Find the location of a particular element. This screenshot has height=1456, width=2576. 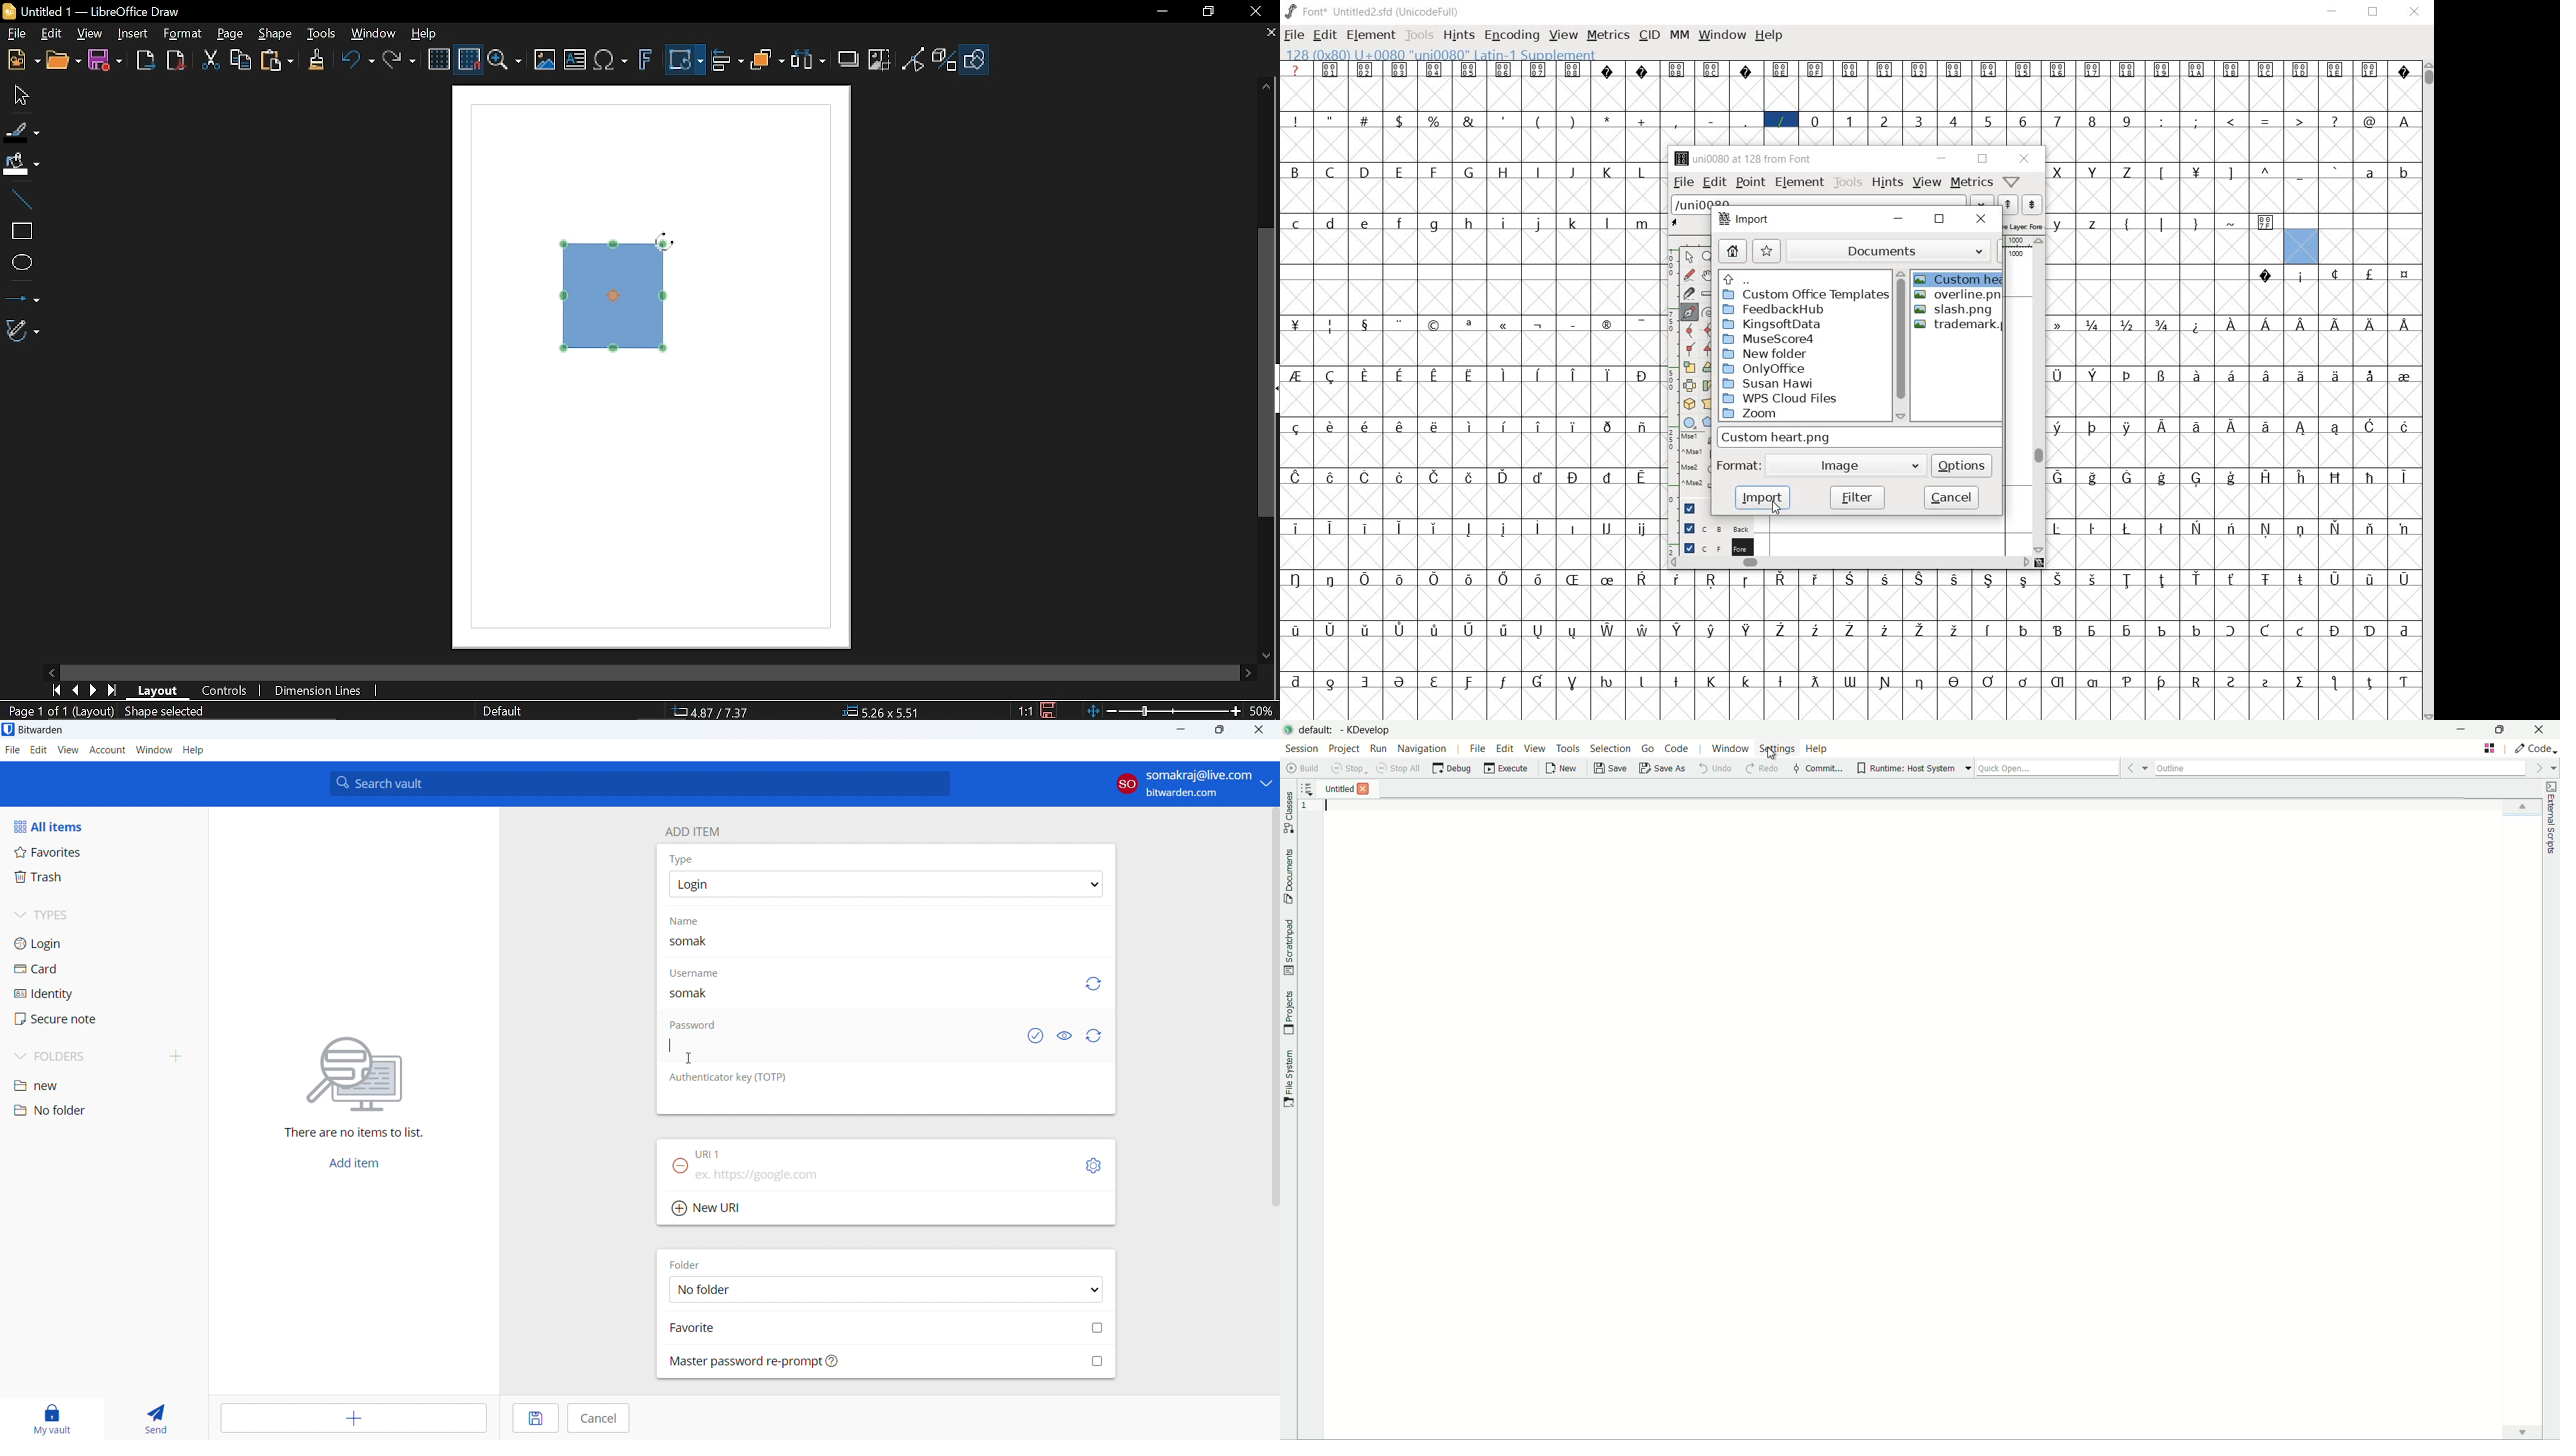

glyph is located at coordinates (2267, 427).